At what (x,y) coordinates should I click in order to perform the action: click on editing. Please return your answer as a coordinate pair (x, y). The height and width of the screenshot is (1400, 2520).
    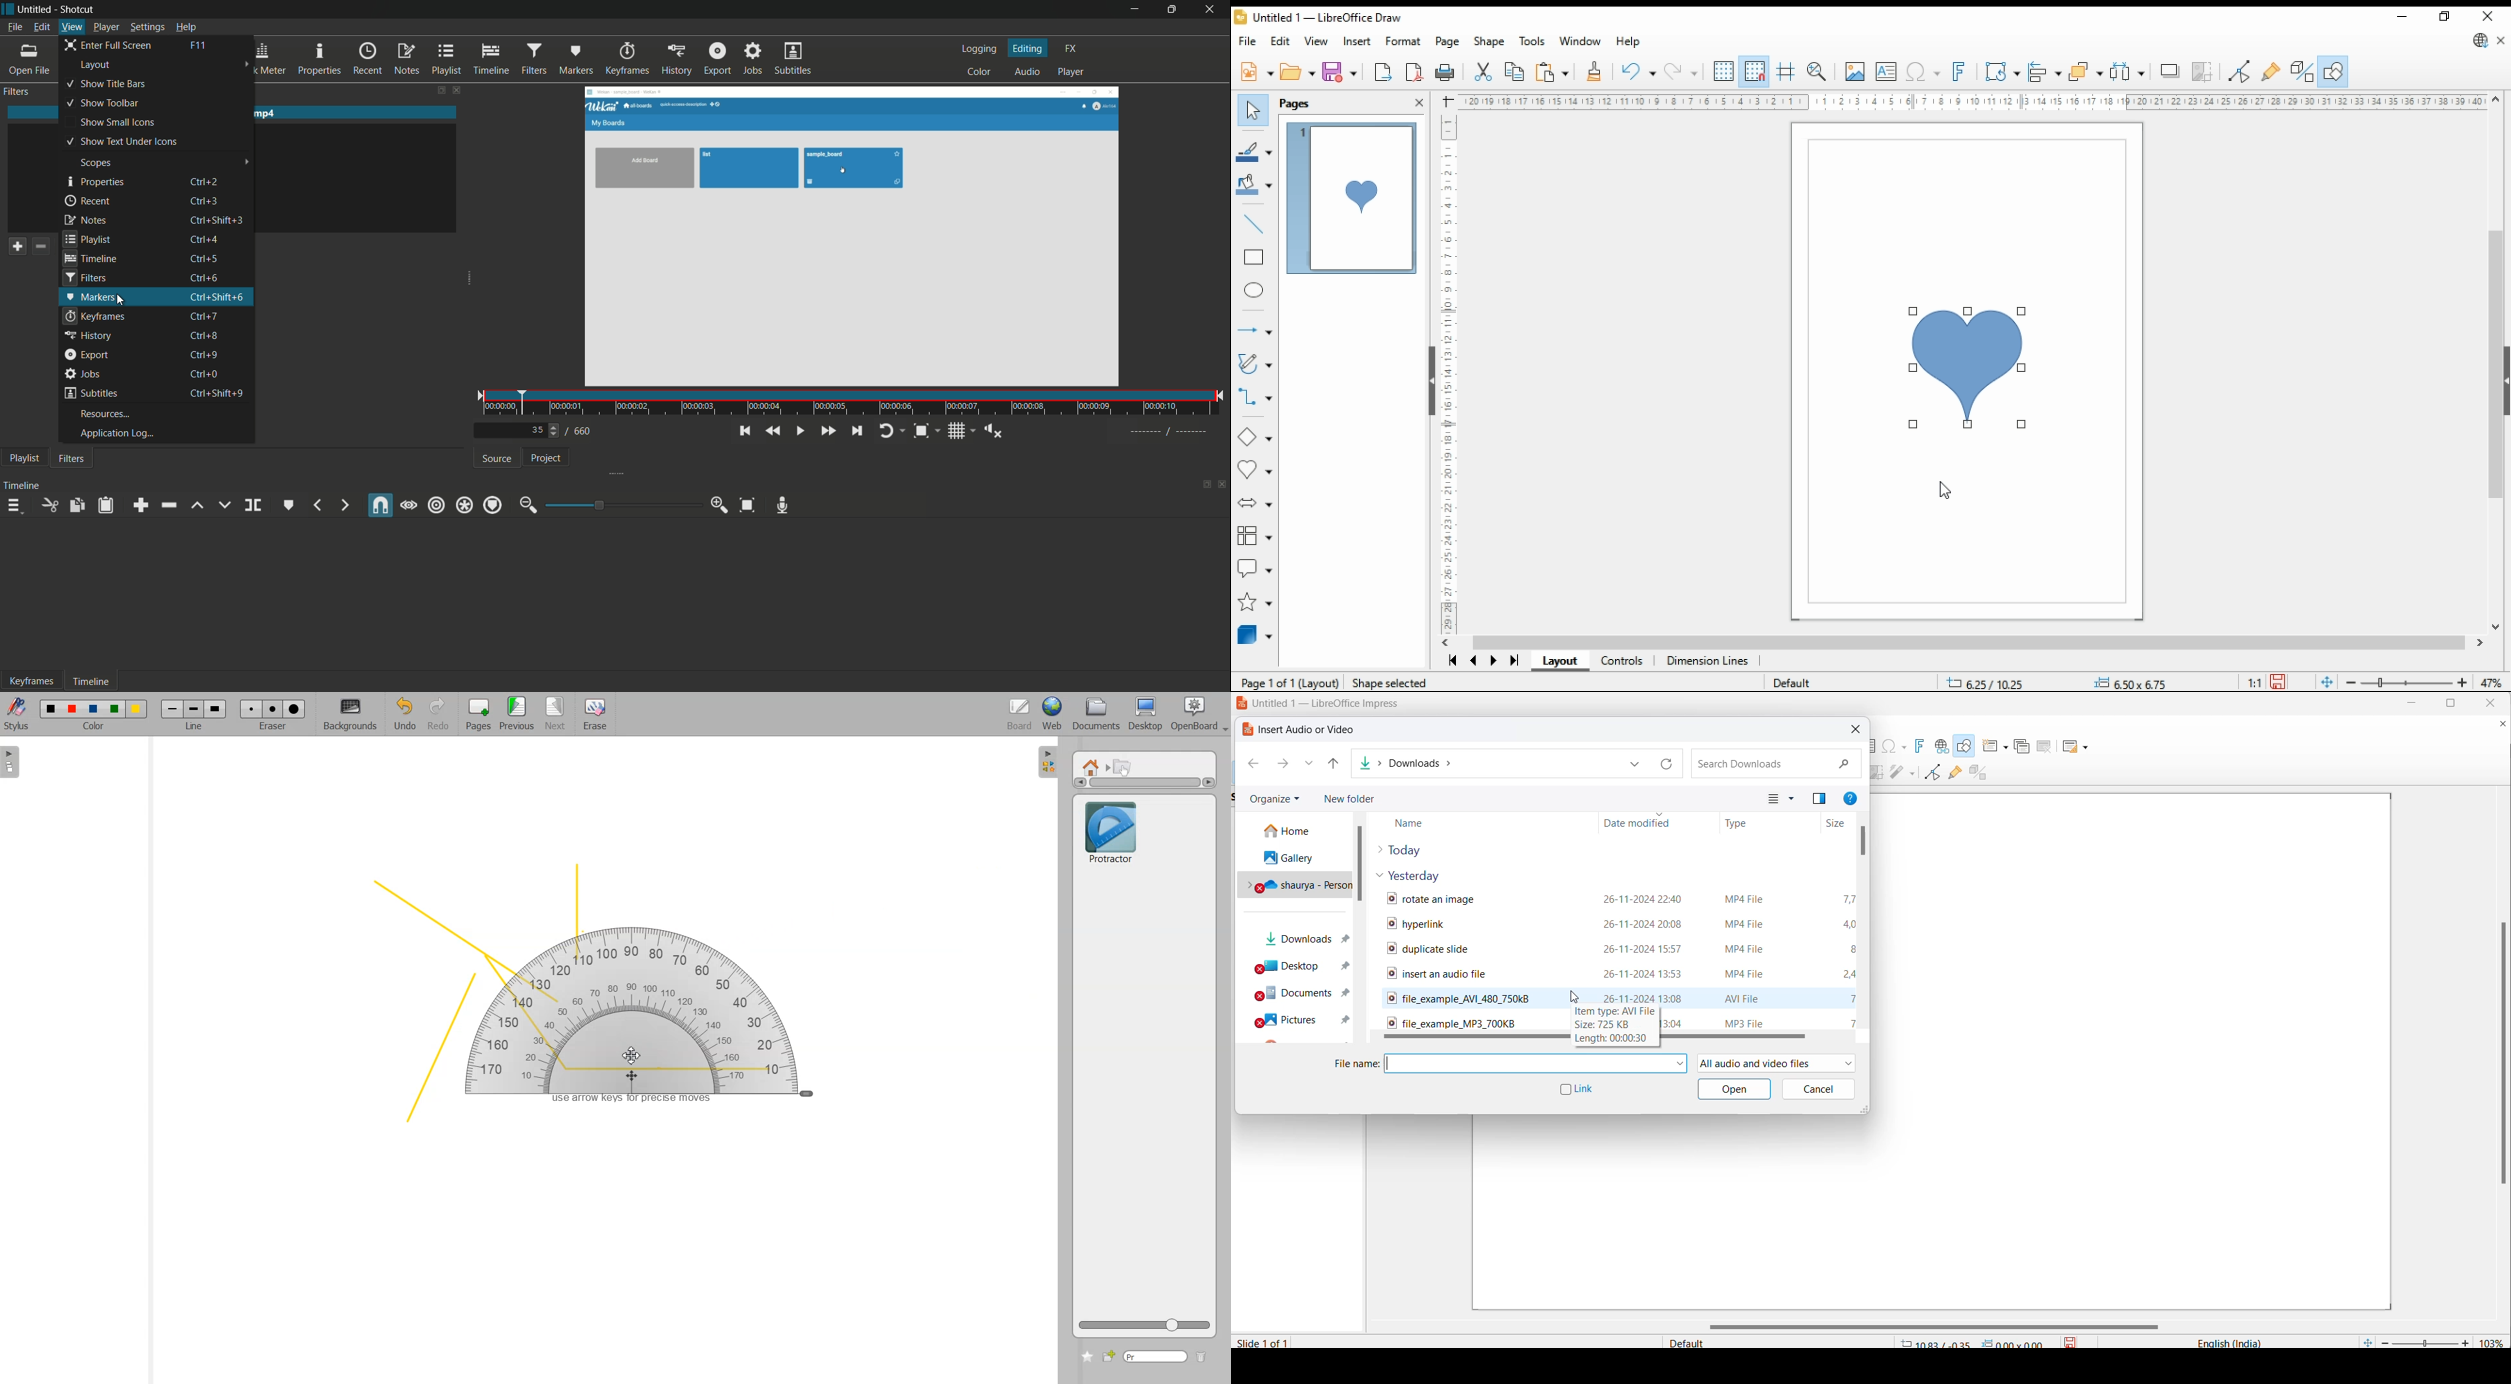
    Looking at the image, I should click on (1028, 49).